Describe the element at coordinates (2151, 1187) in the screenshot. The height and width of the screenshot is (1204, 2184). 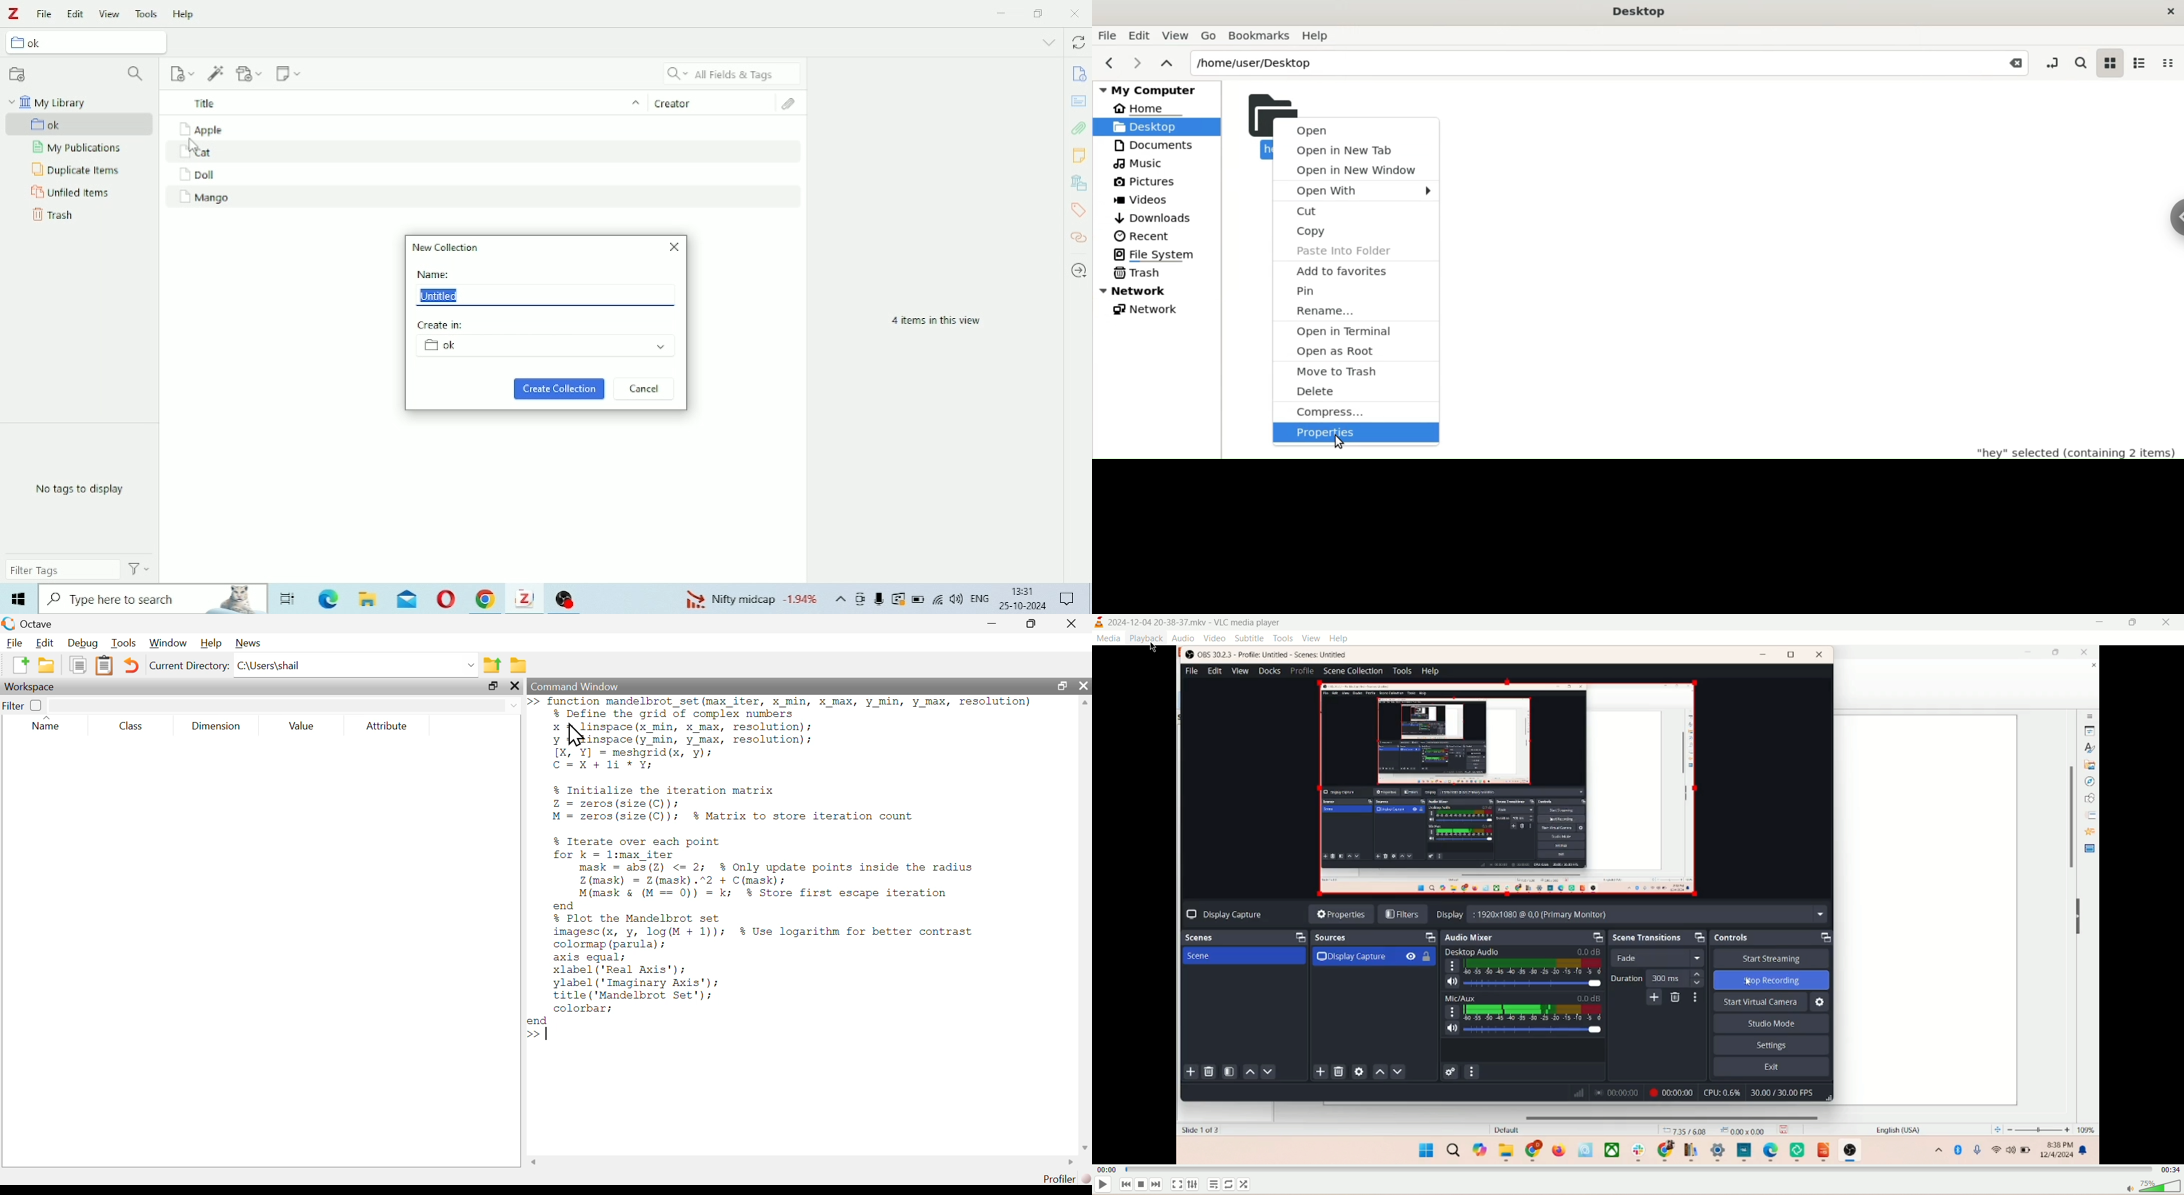
I see `volume bar` at that location.